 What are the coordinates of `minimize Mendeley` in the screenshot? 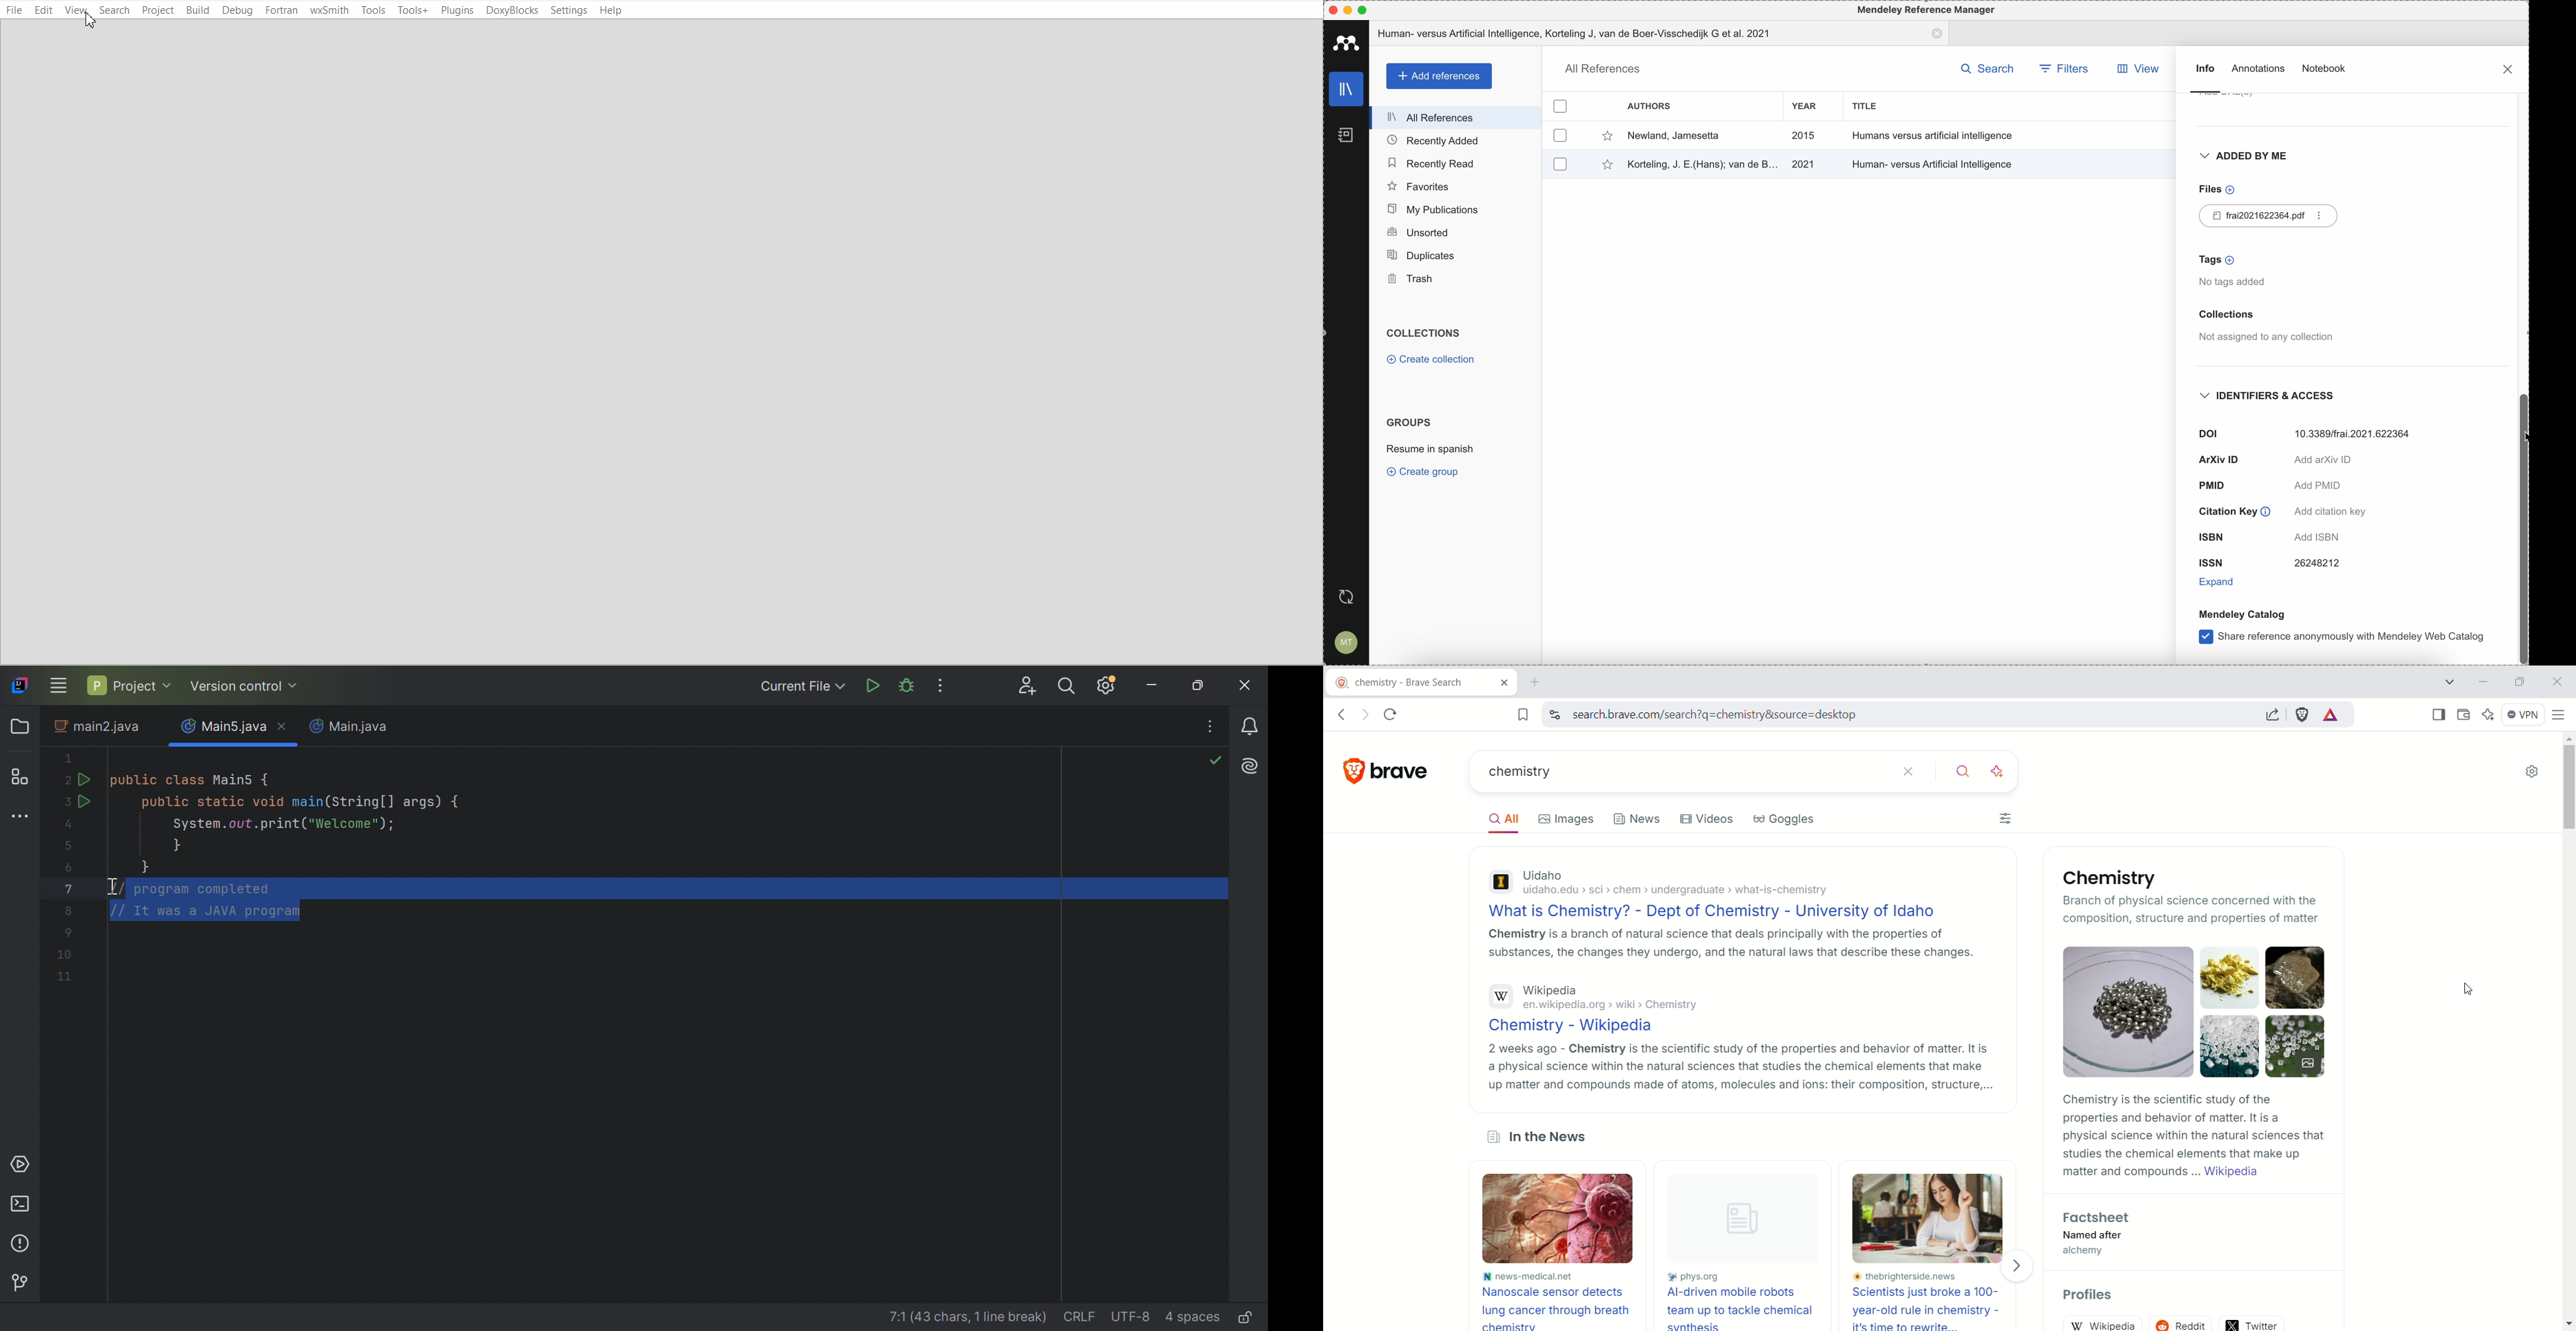 It's located at (1350, 10).